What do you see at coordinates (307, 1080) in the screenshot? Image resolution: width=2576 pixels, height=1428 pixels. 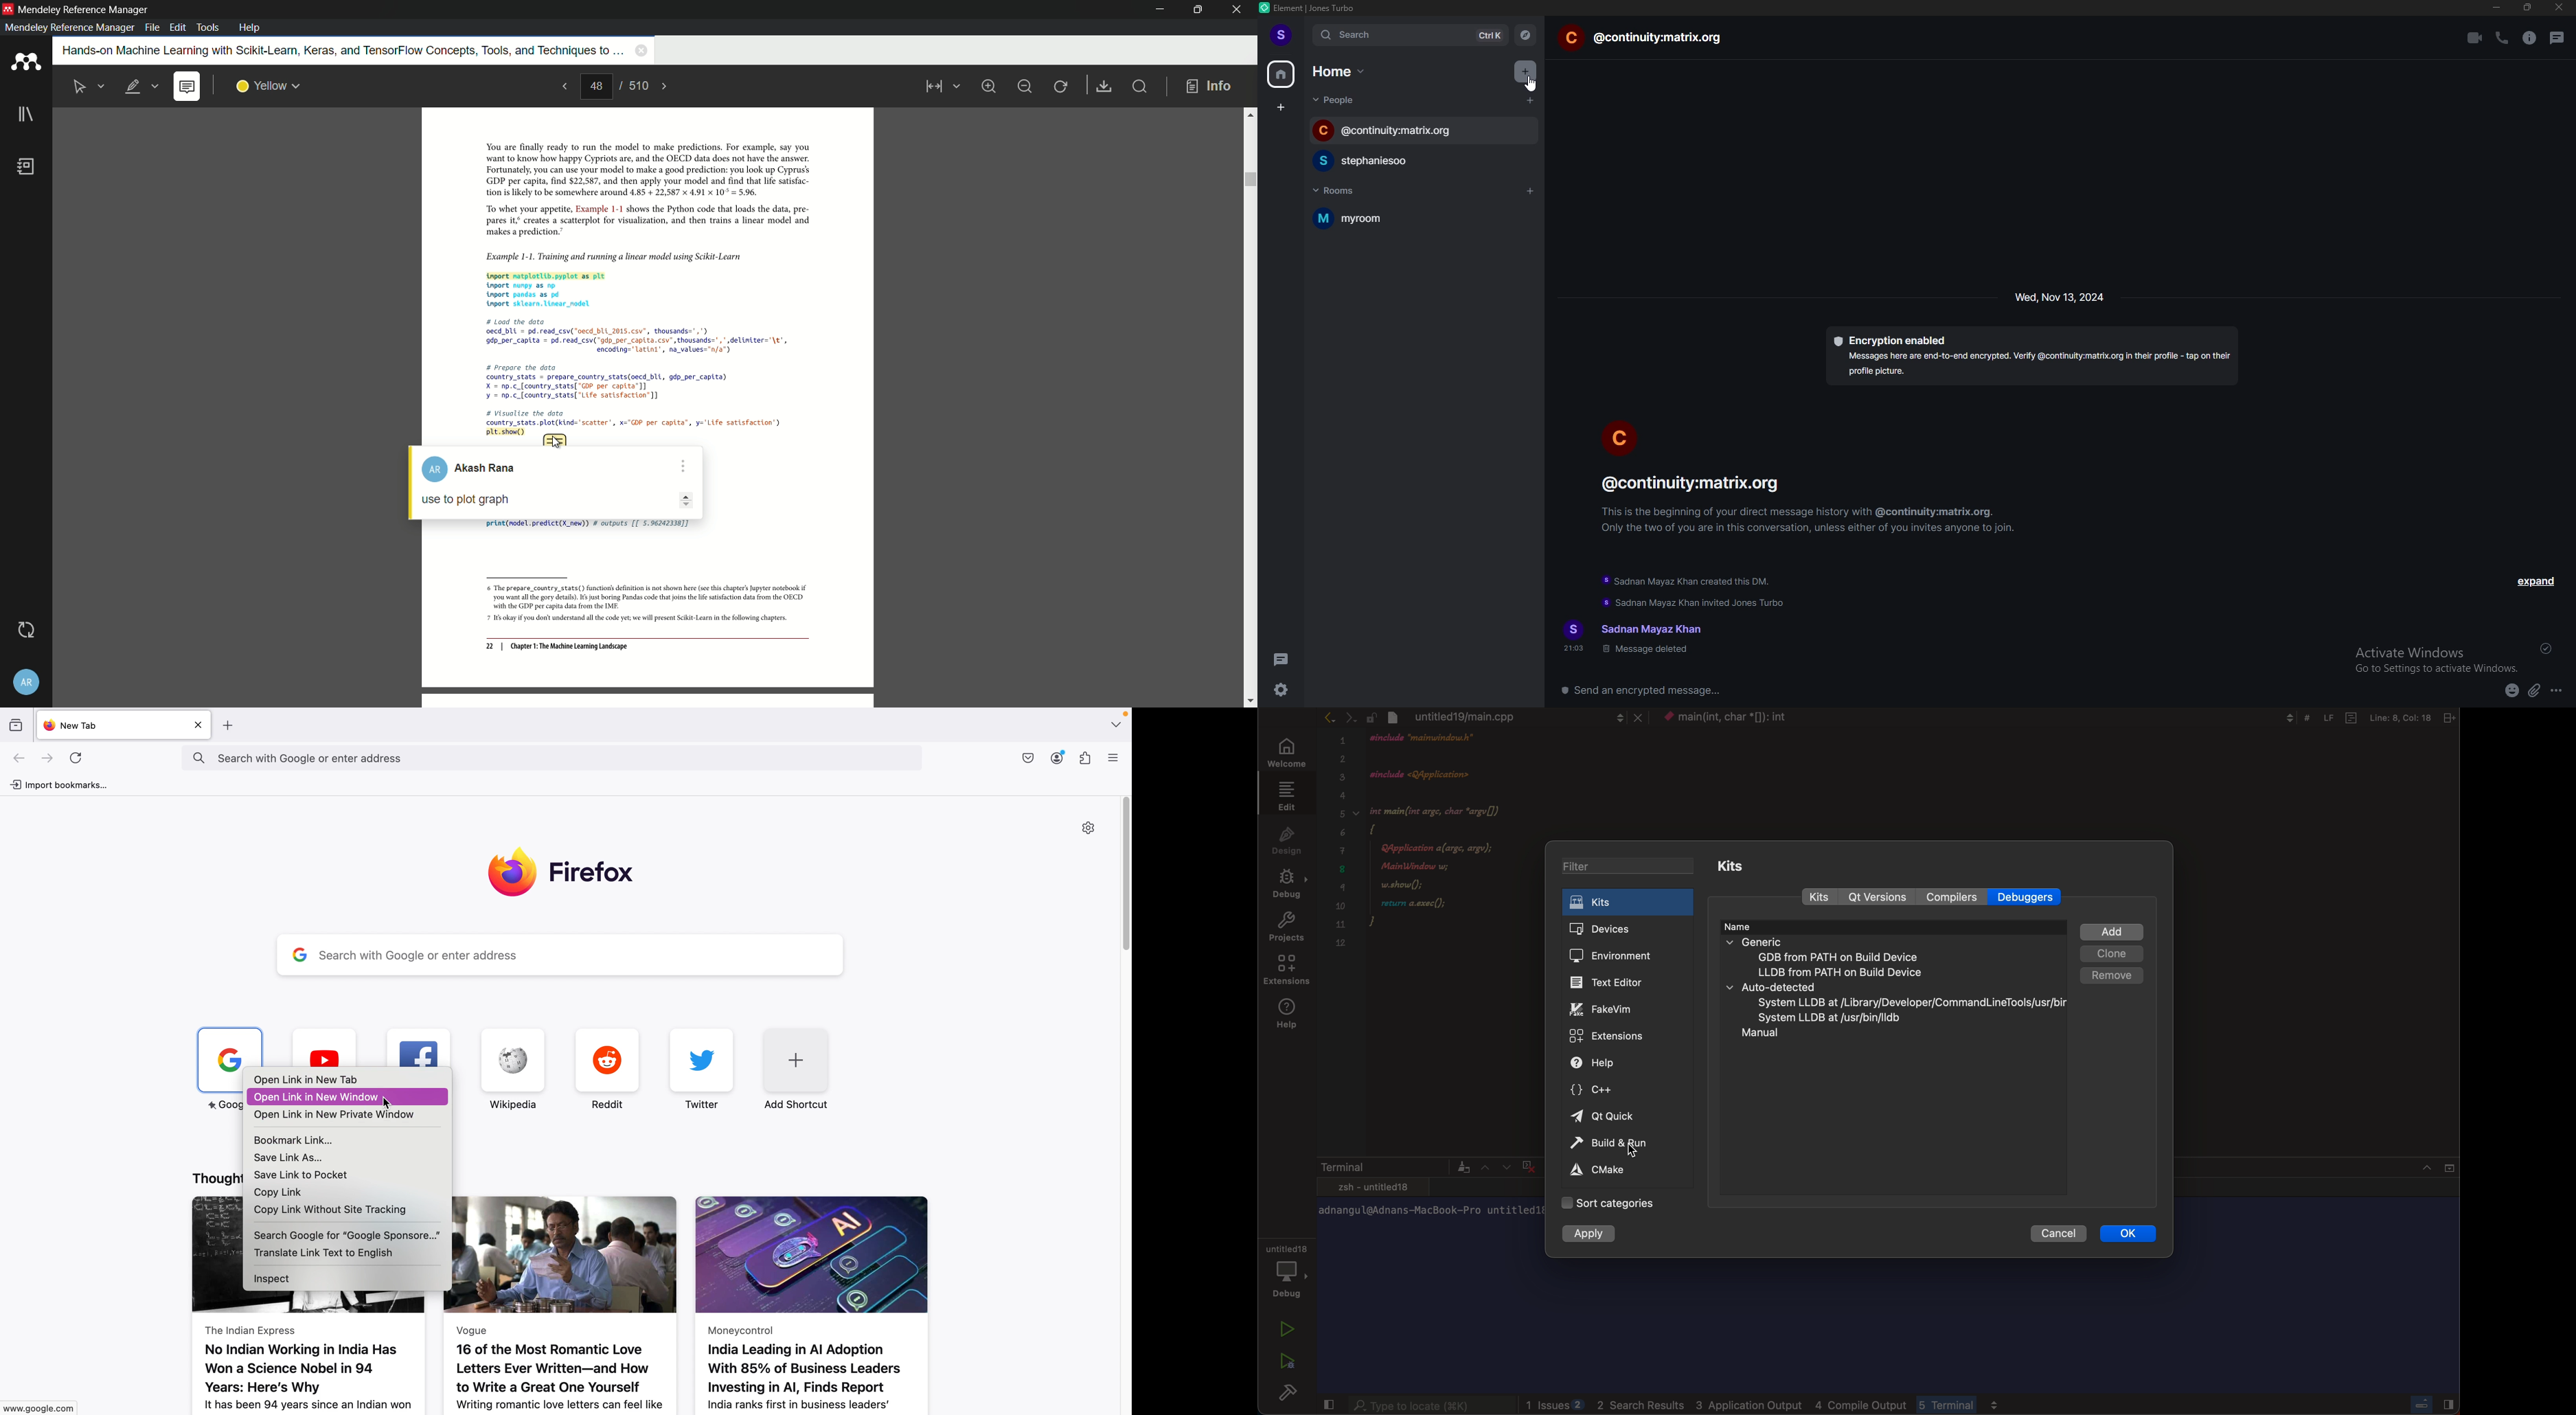 I see `open link in new tab` at bounding box center [307, 1080].